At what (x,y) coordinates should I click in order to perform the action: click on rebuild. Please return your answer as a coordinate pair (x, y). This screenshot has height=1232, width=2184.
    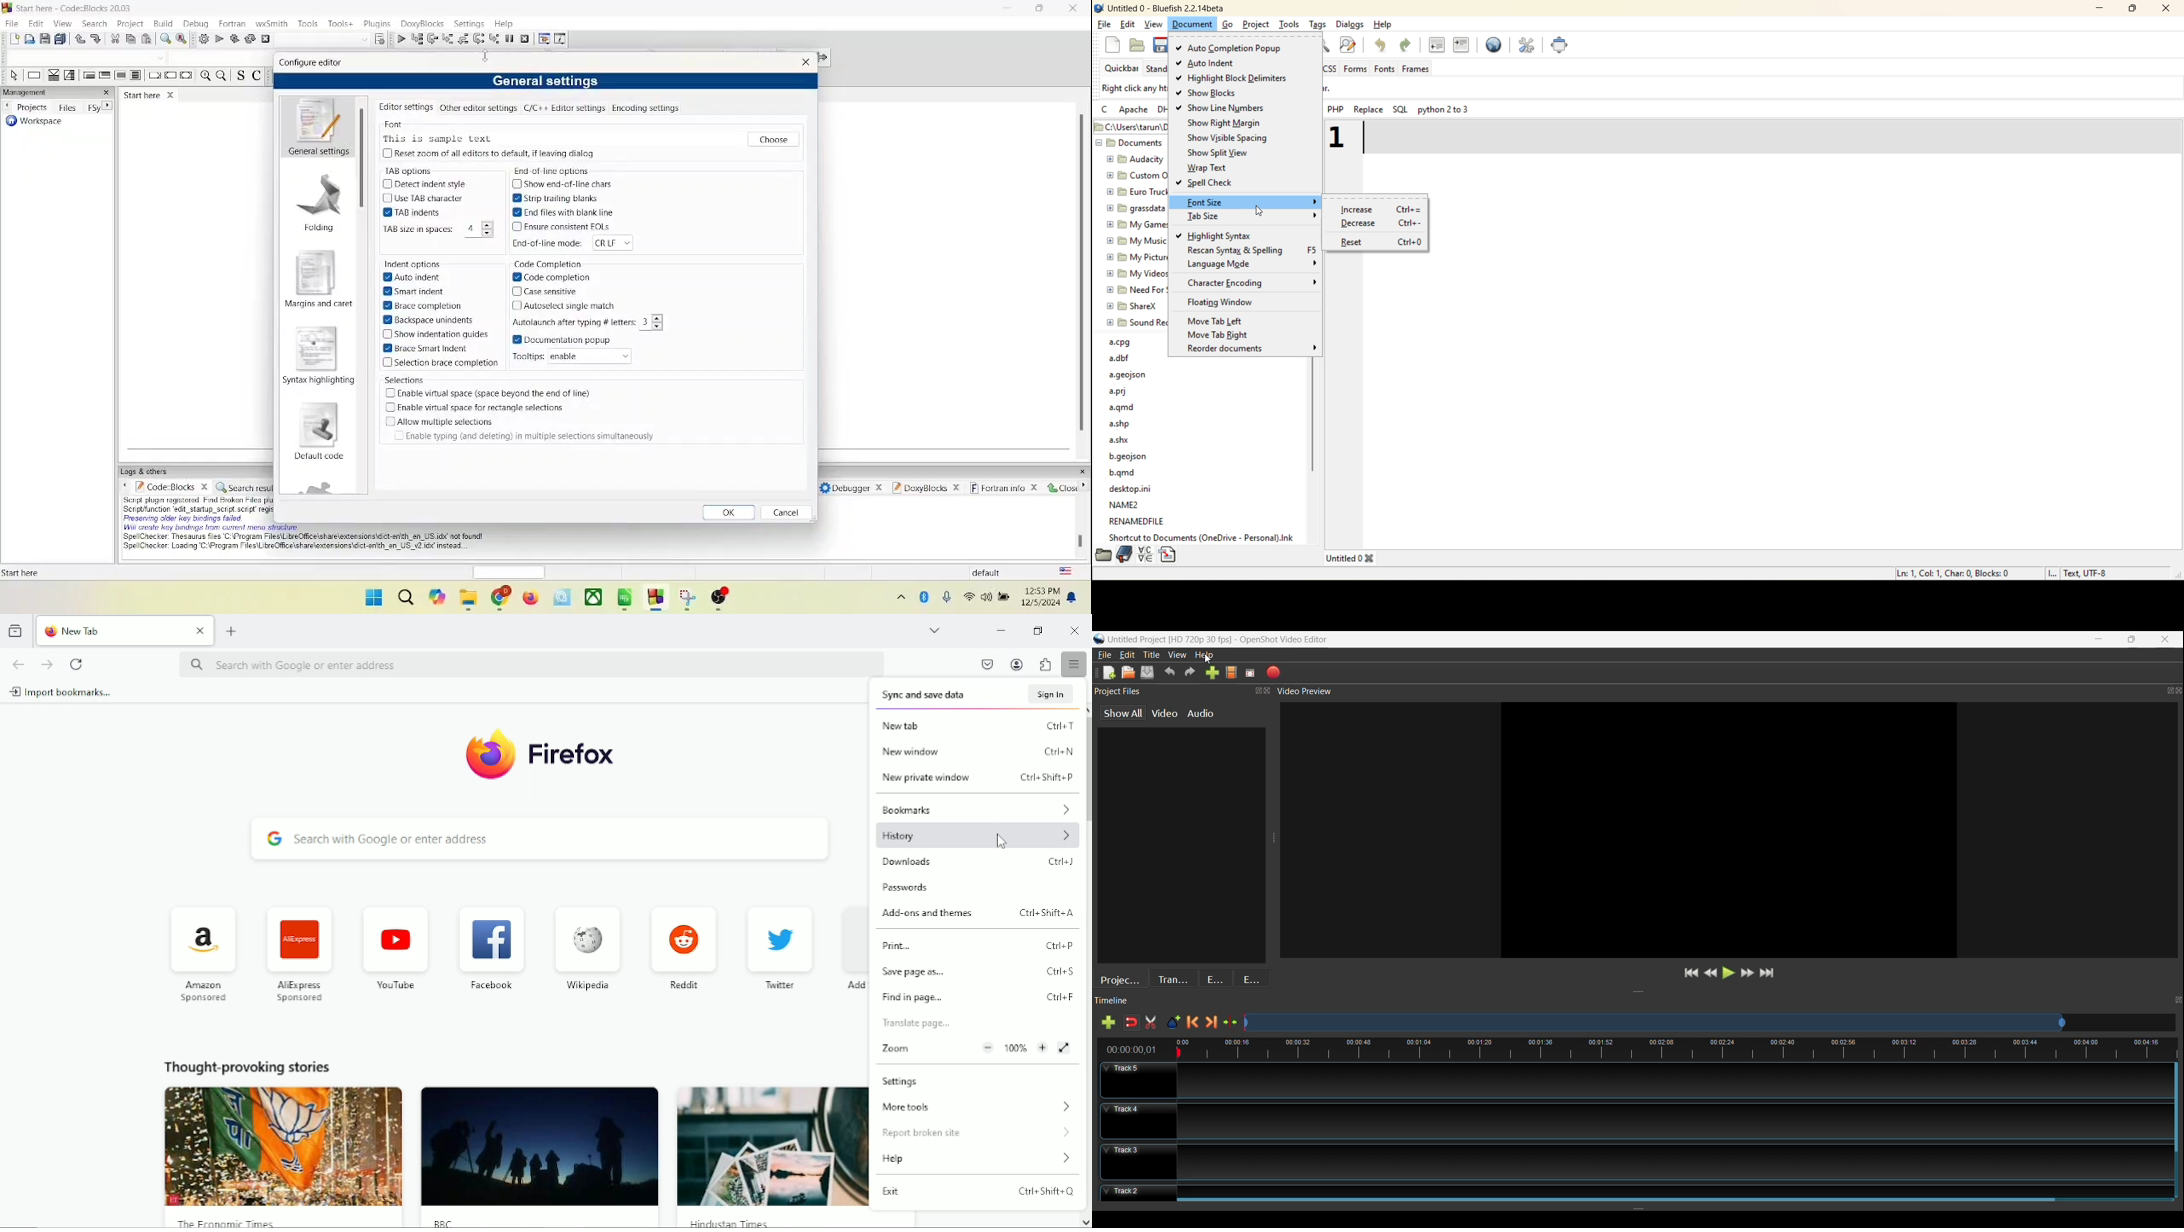
    Looking at the image, I should click on (251, 39).